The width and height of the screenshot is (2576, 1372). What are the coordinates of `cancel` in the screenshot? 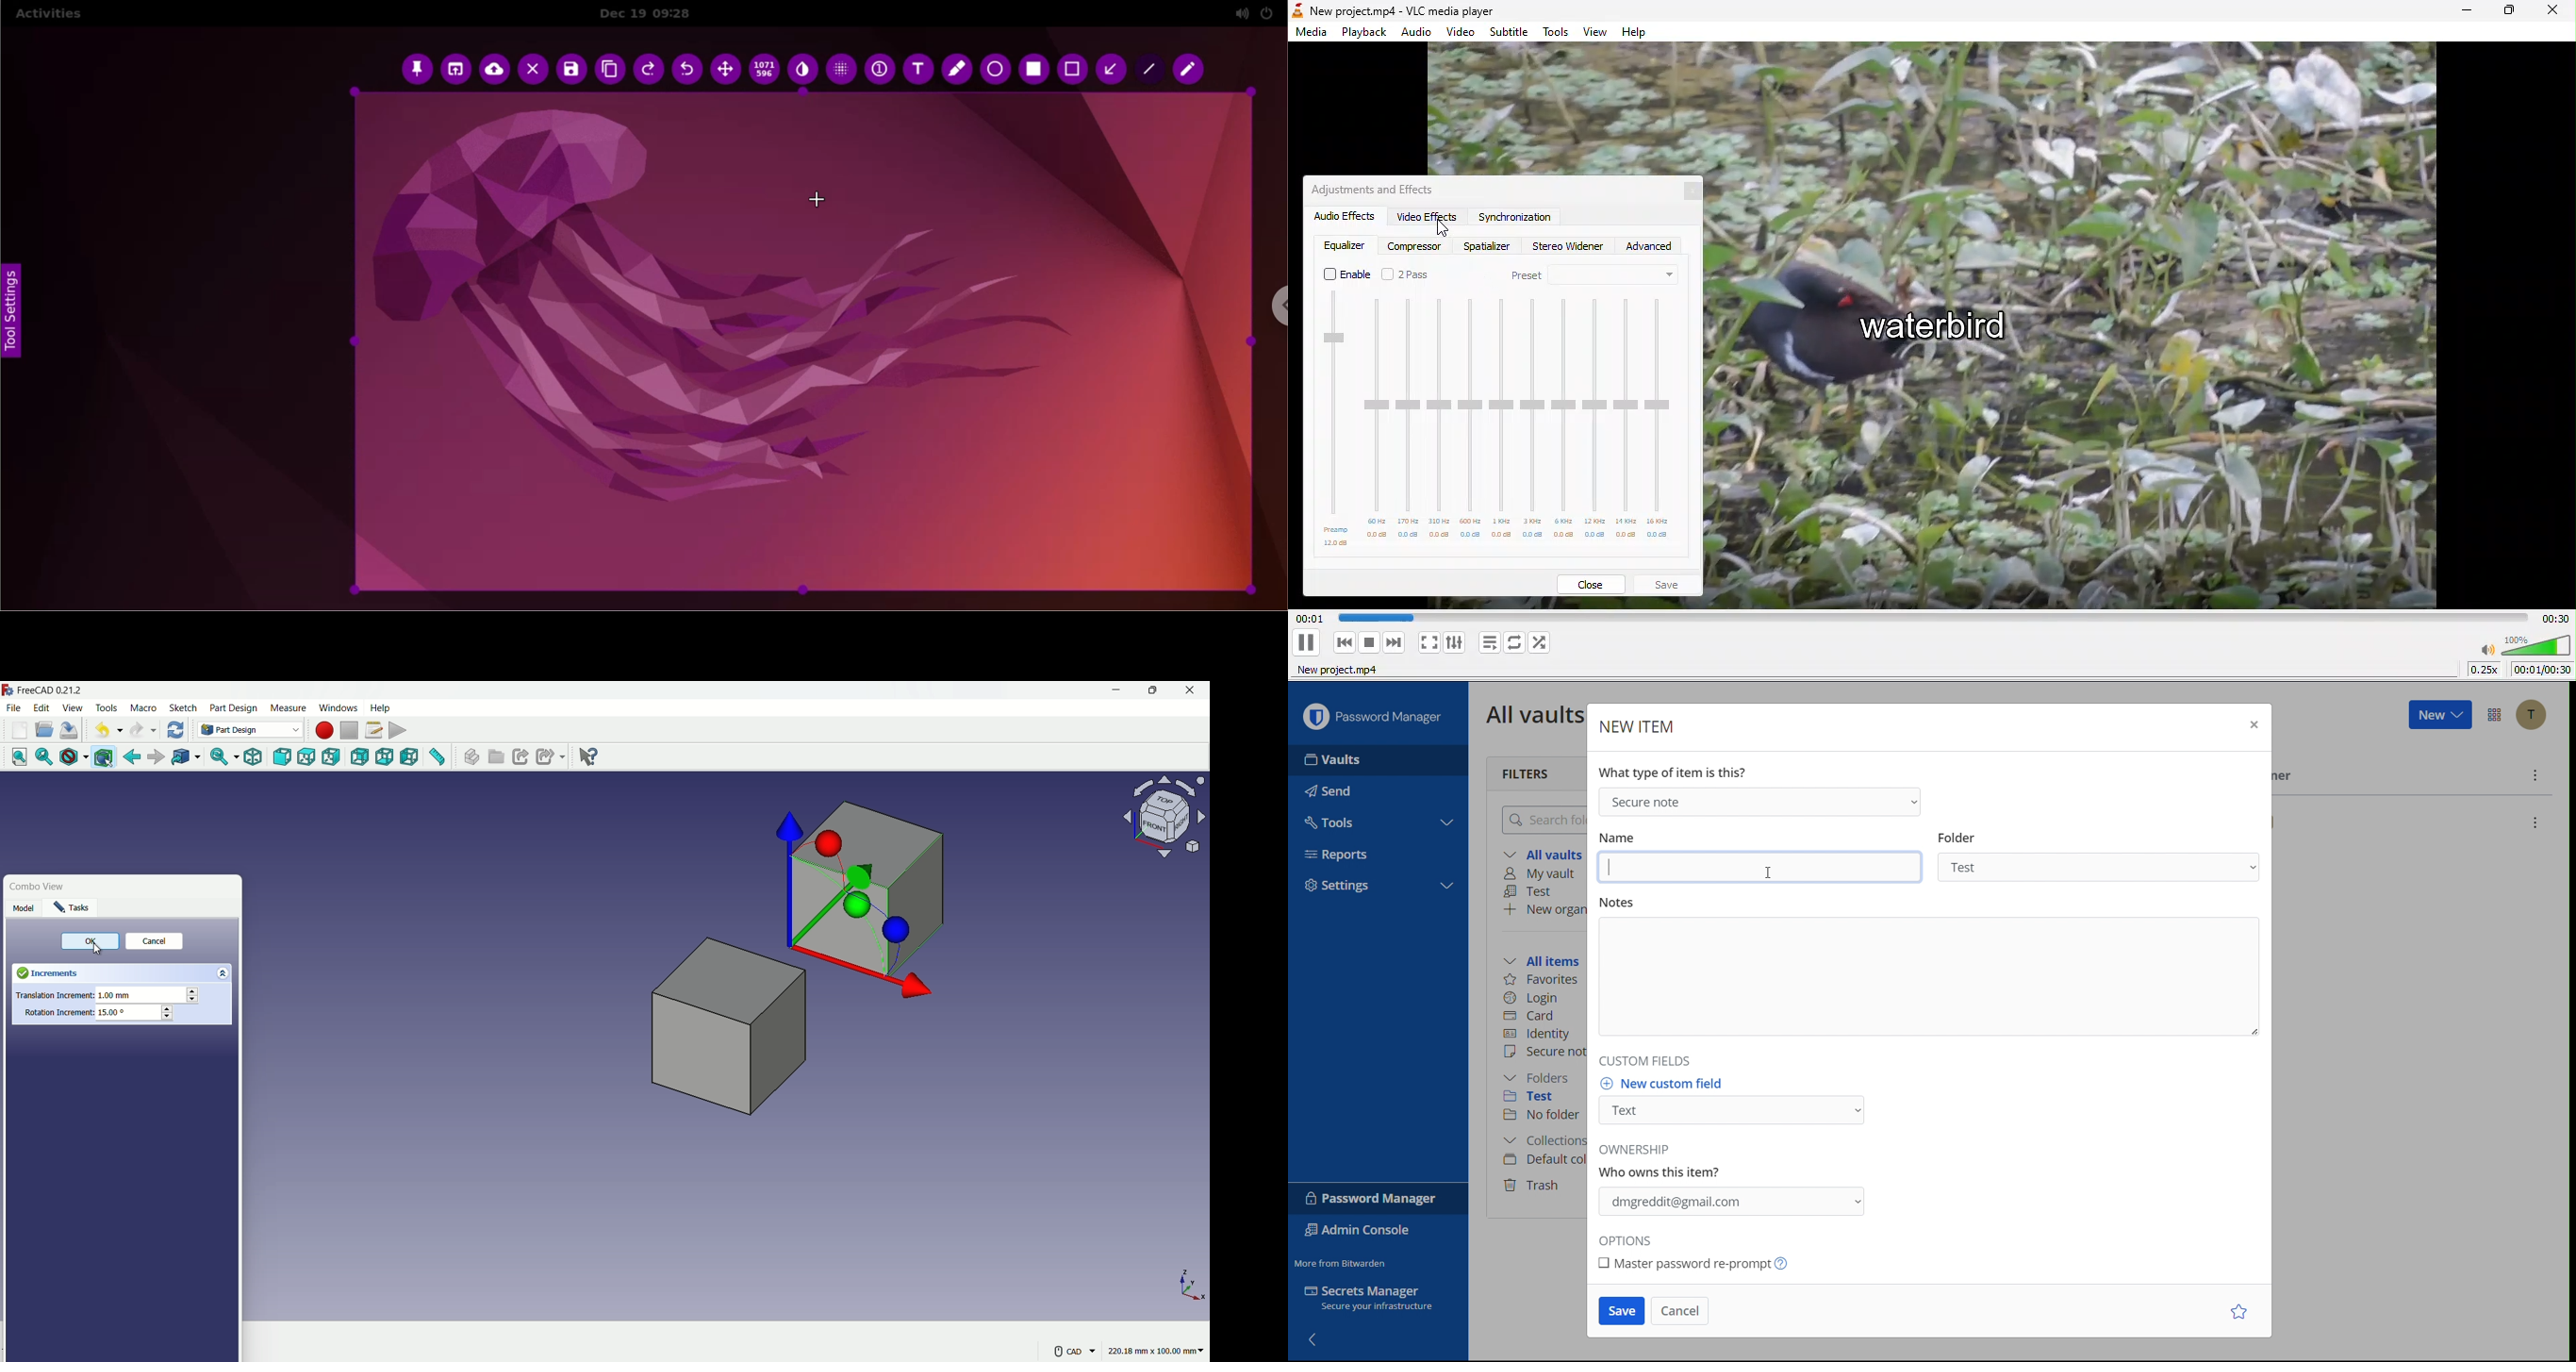 It's located at (153, 943).